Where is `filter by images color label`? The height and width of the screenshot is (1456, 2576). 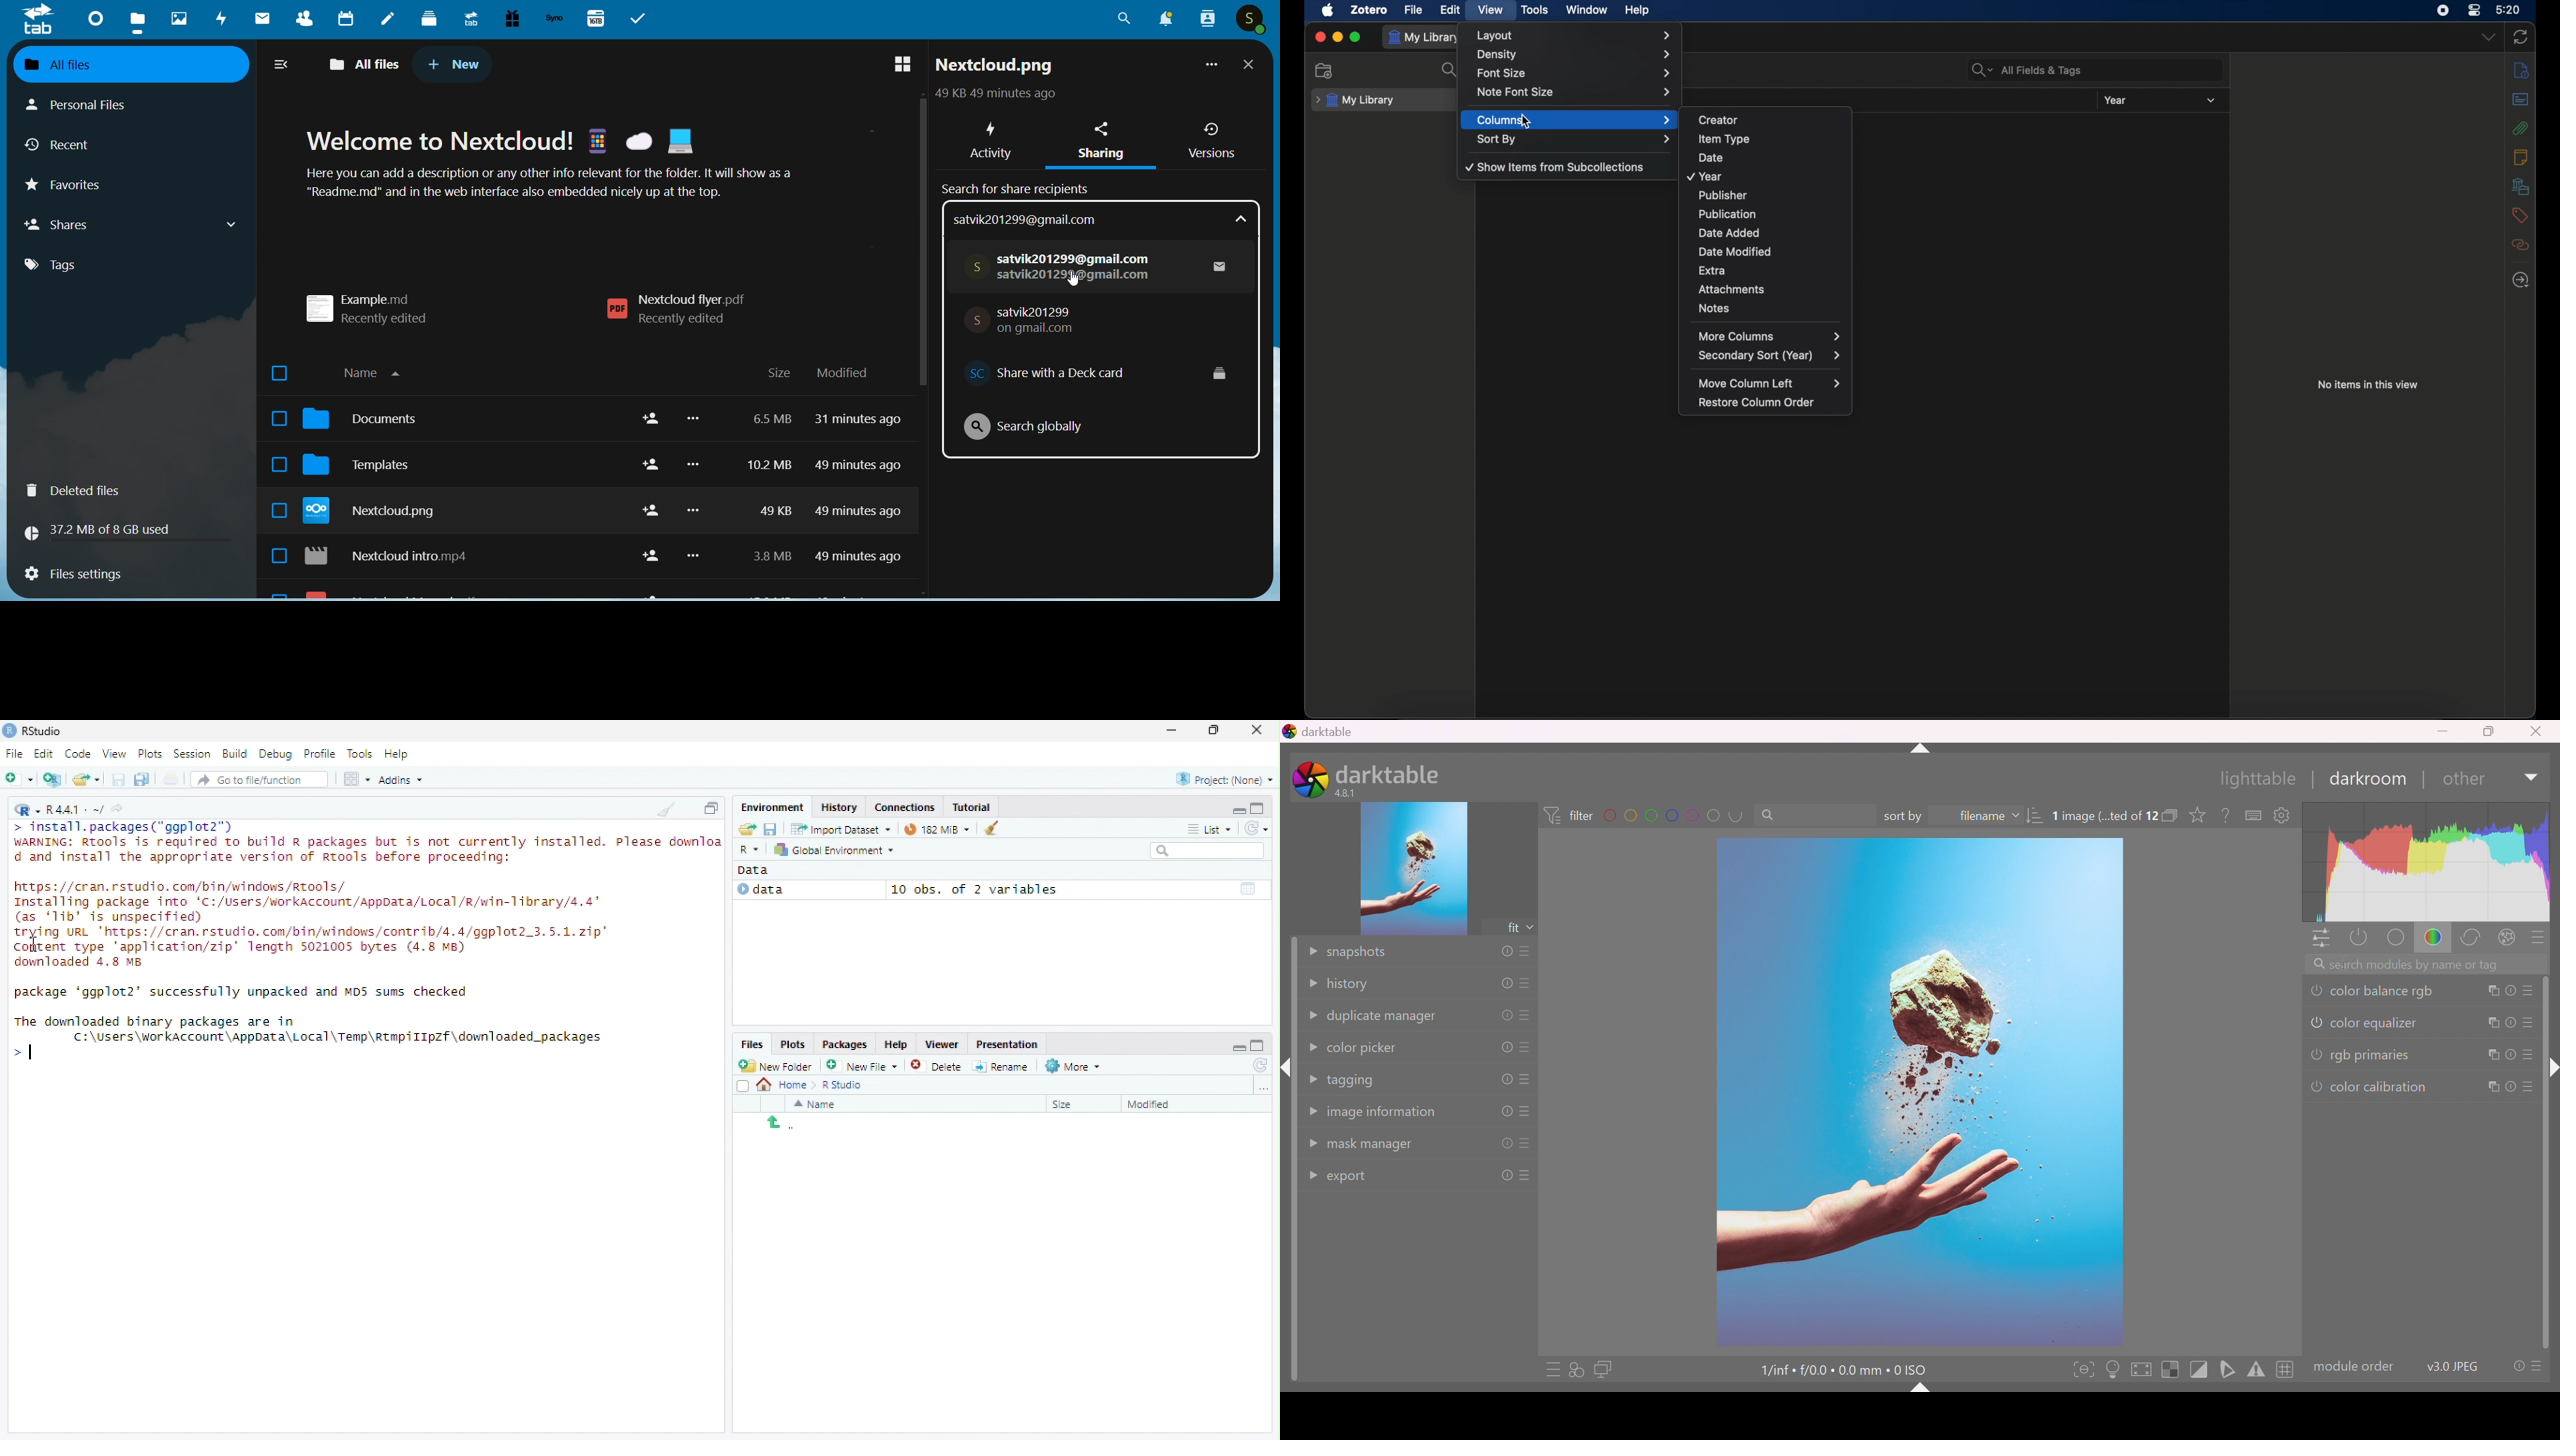
filter by images color label is located at coordinates (1673, 815).